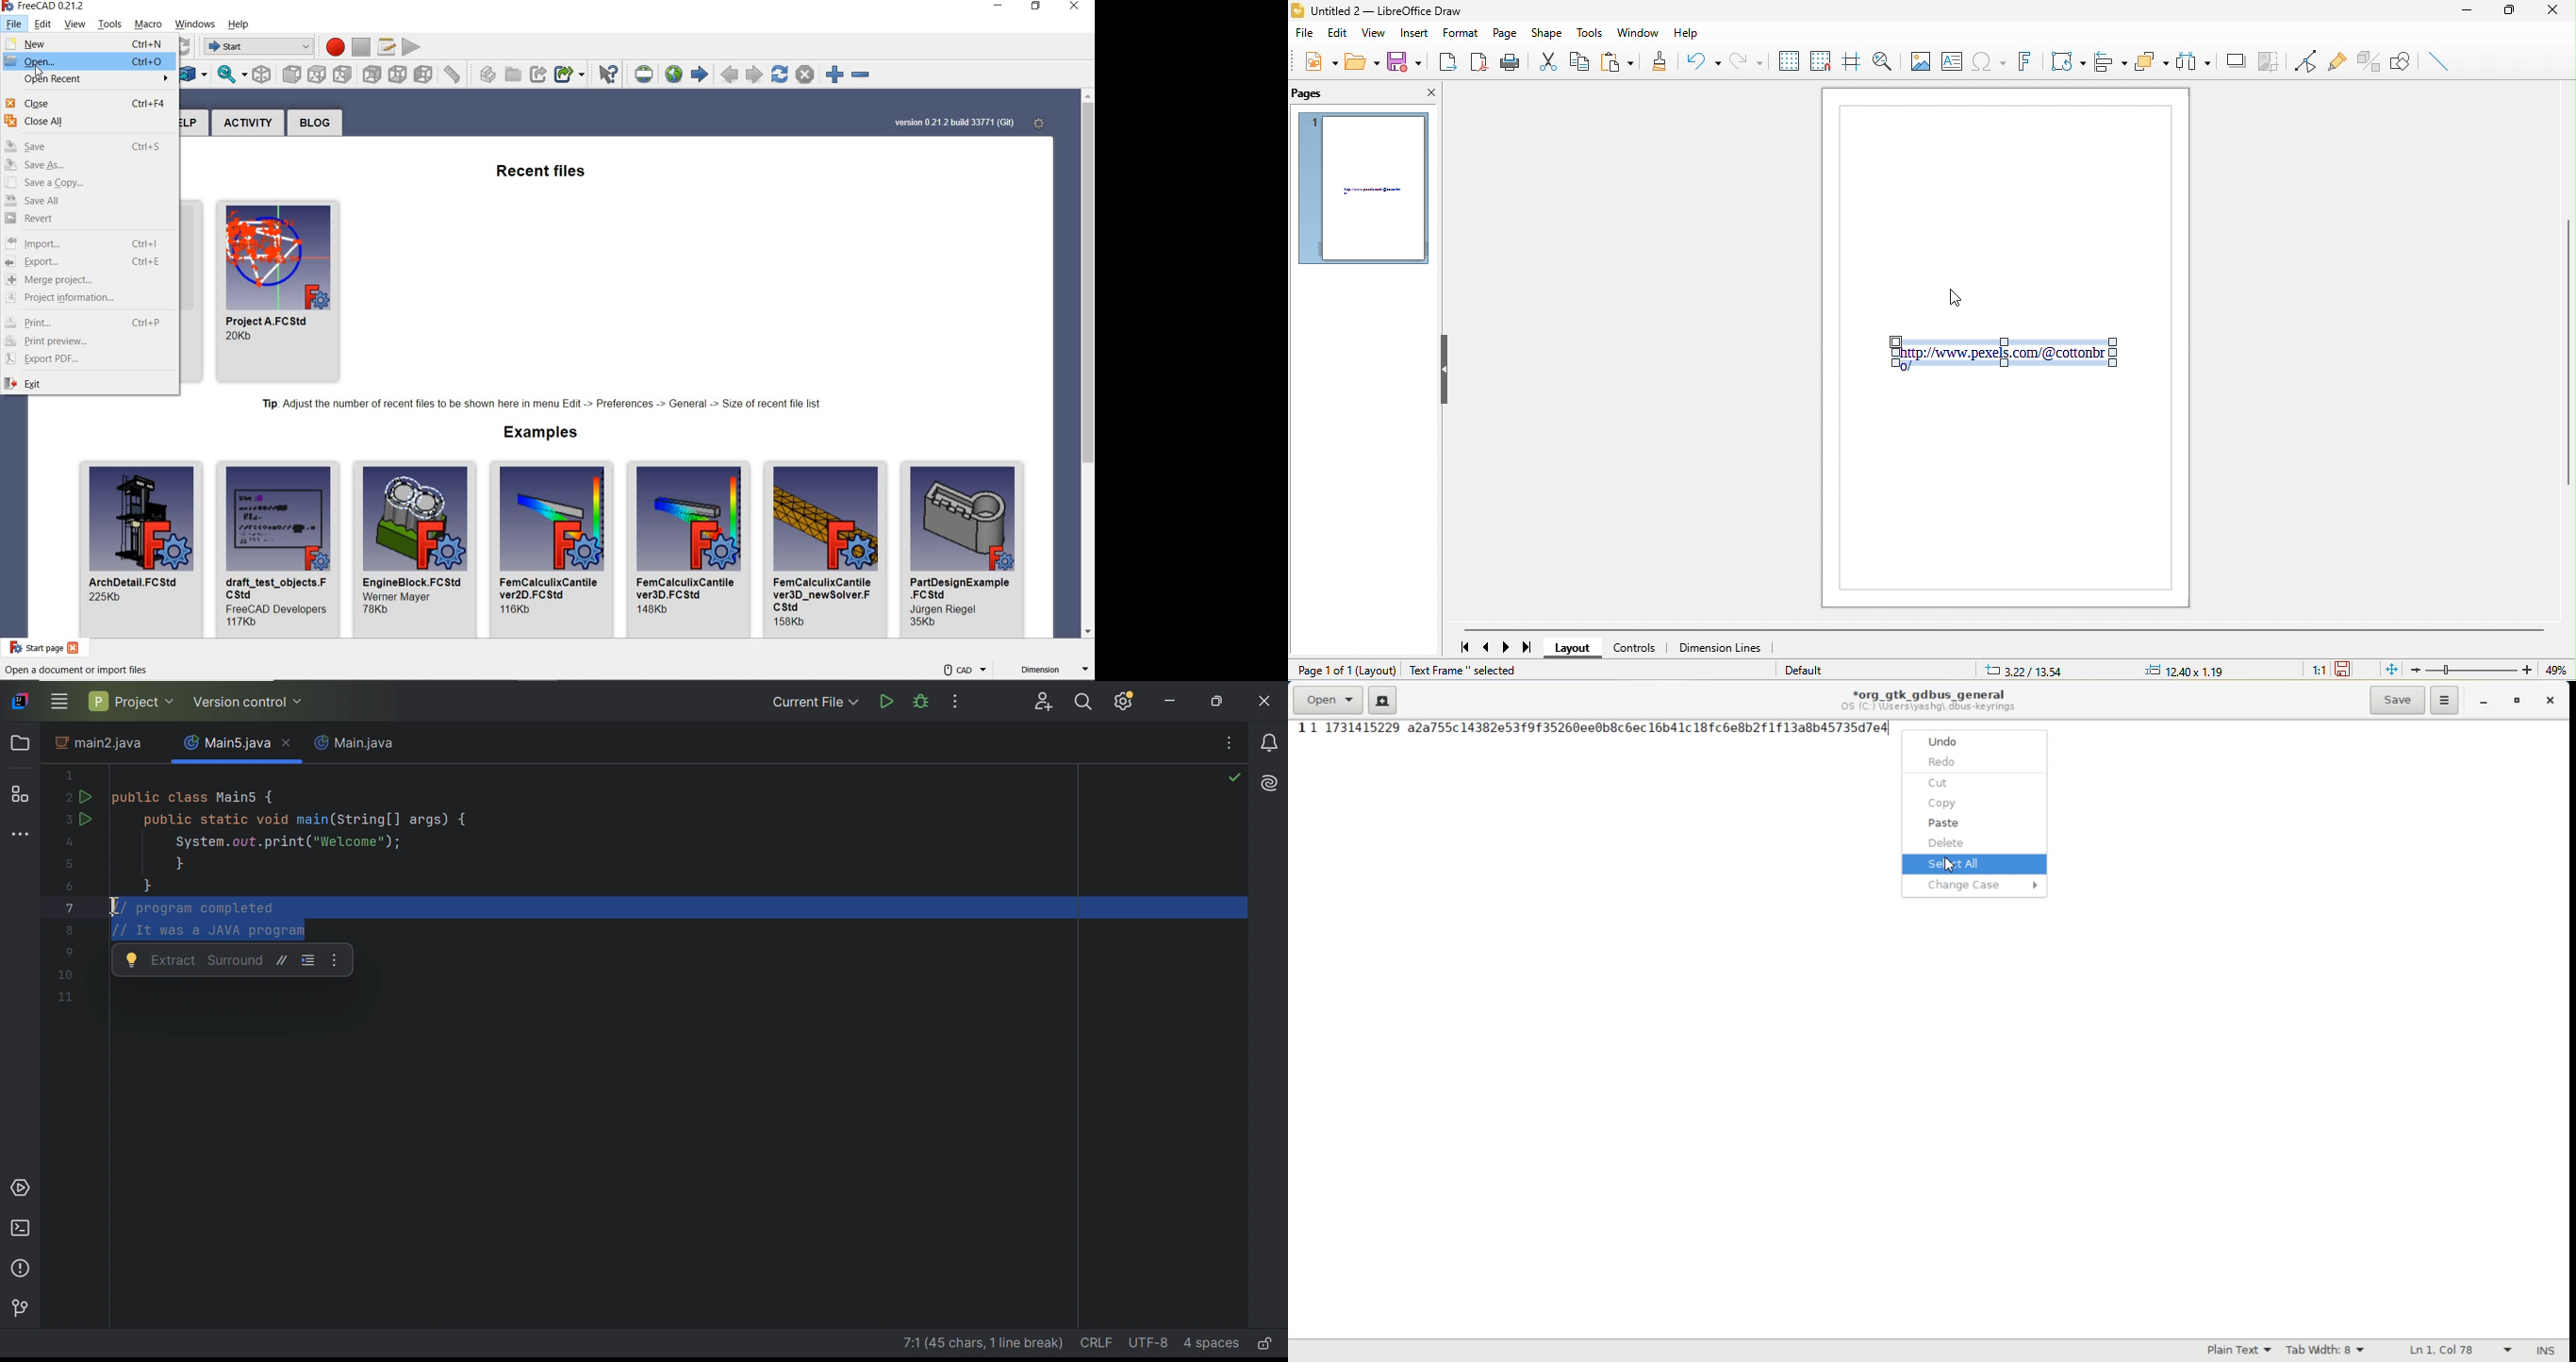 This screenshot has width=2576, height=1372. I want to click on image, so click(142, 519).